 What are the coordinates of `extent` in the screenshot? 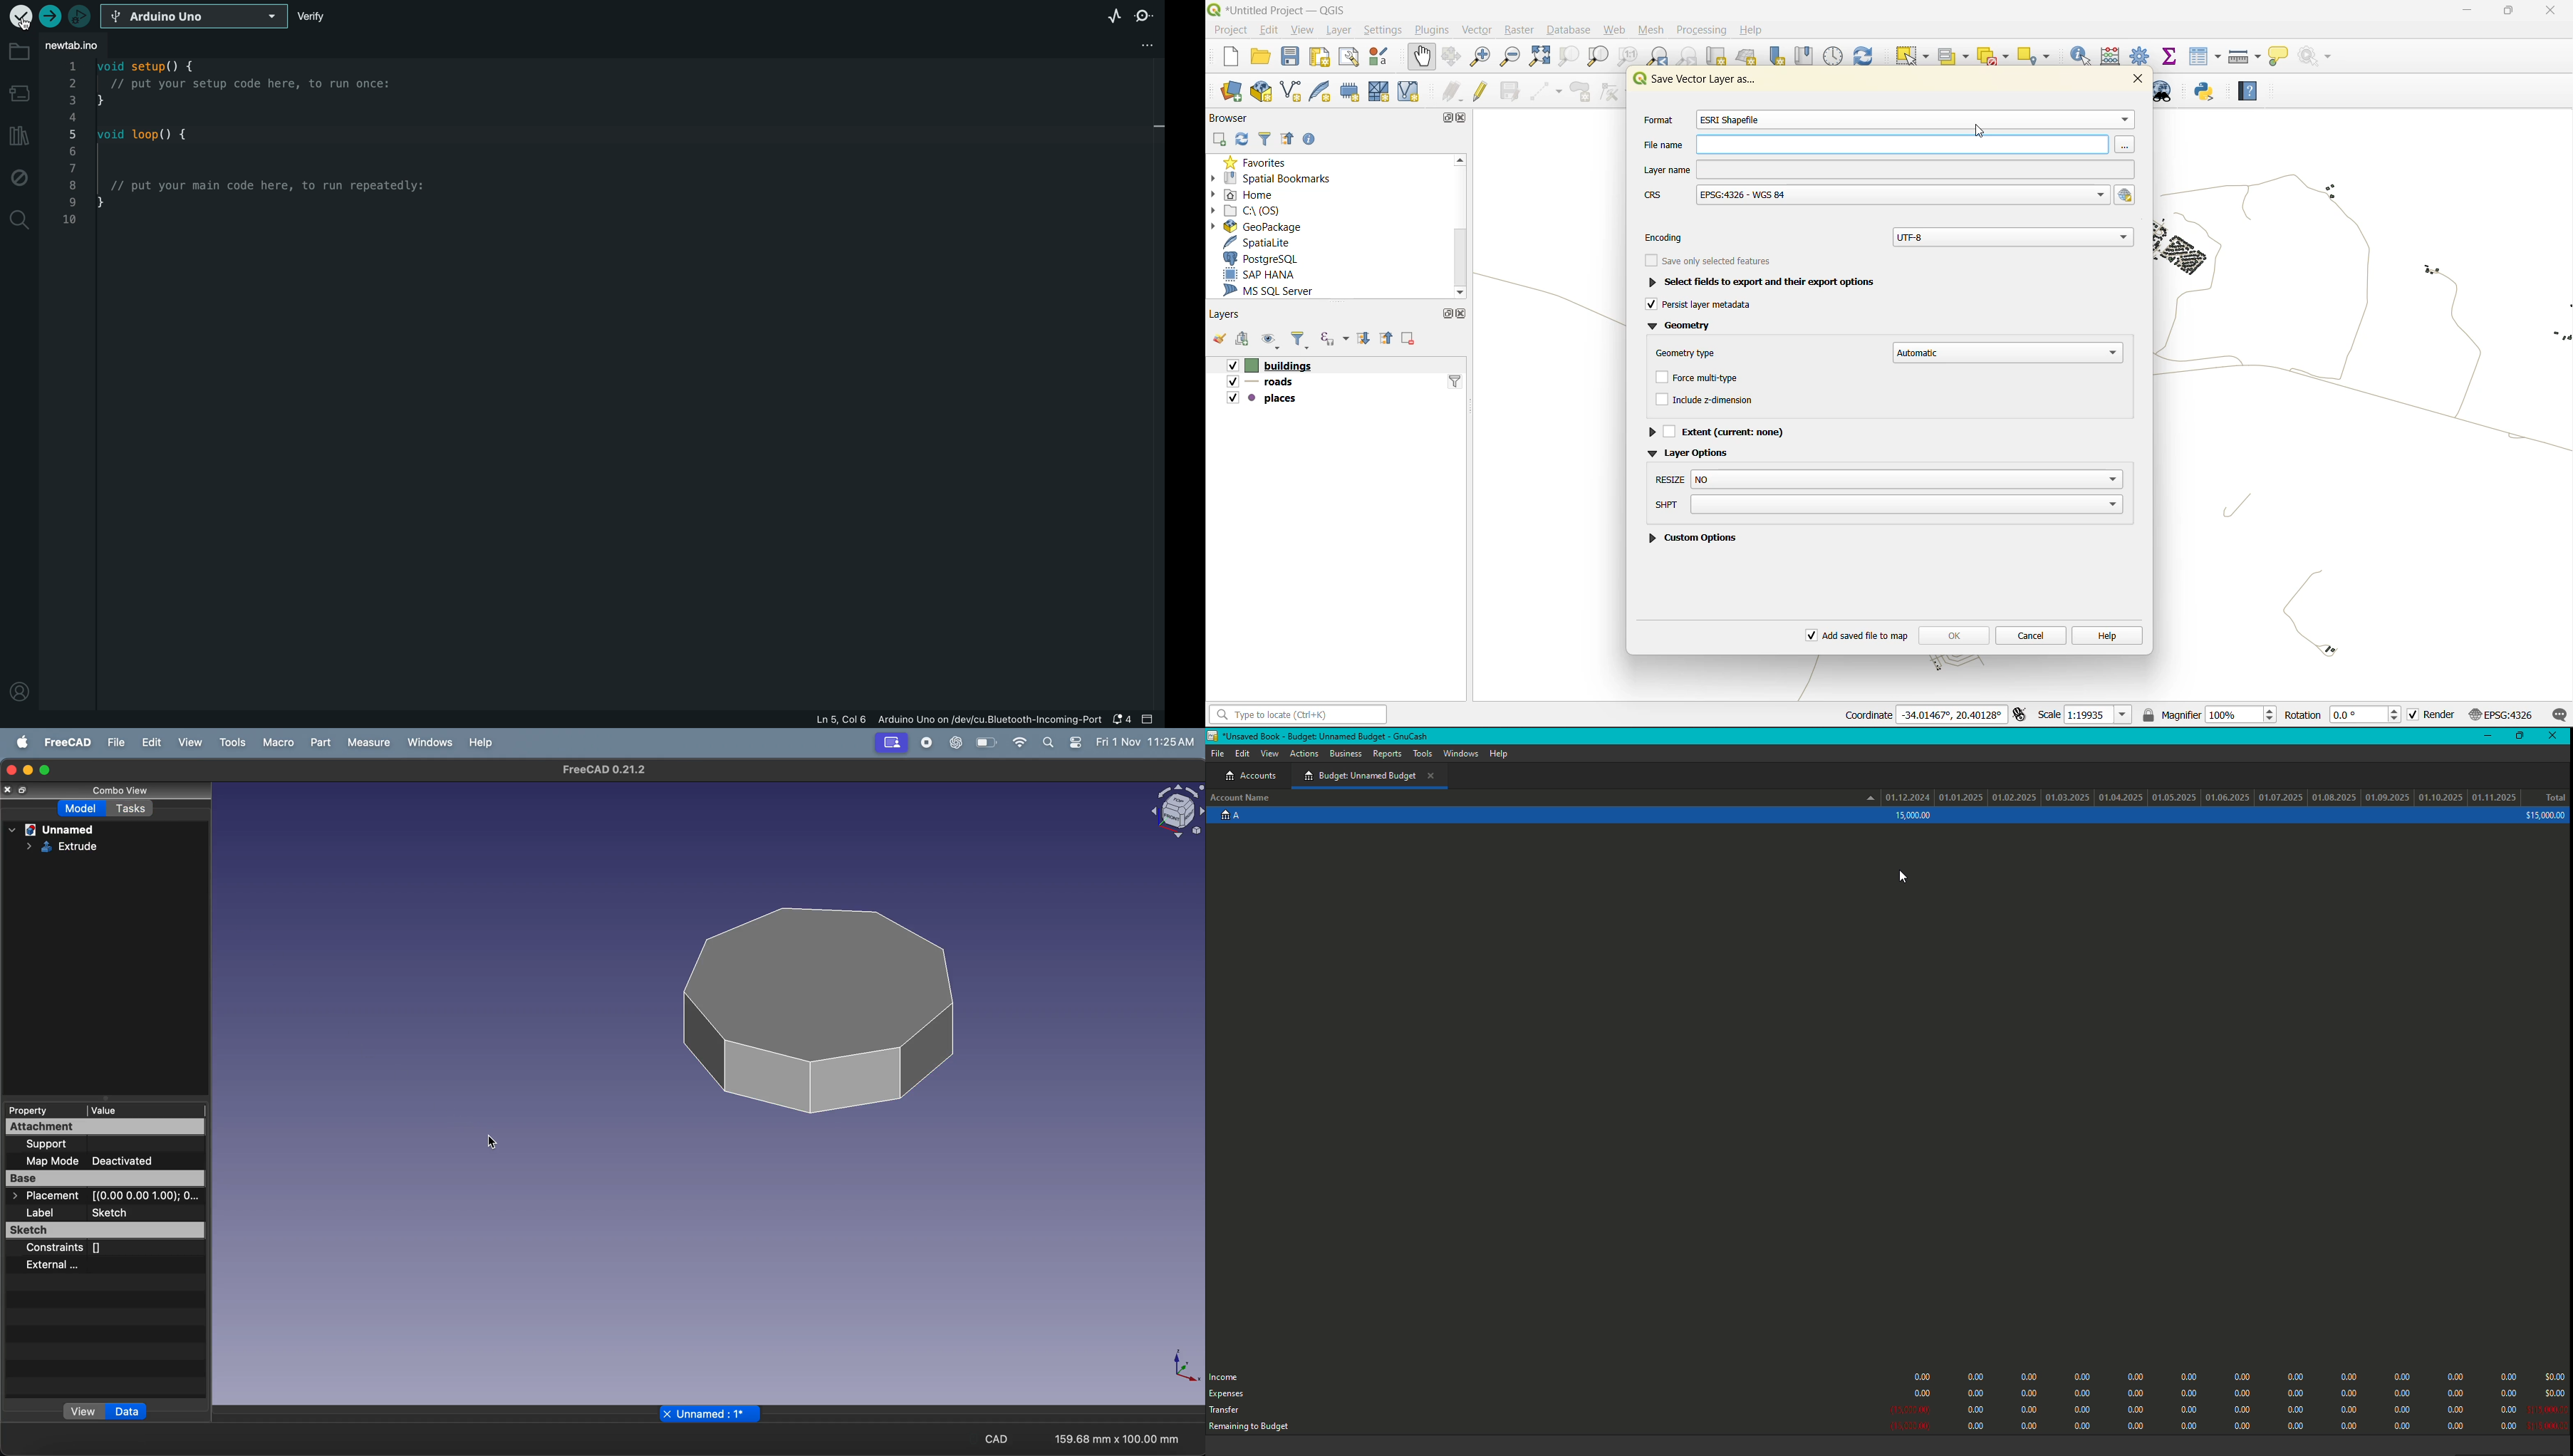 It's located at (1725, 430).